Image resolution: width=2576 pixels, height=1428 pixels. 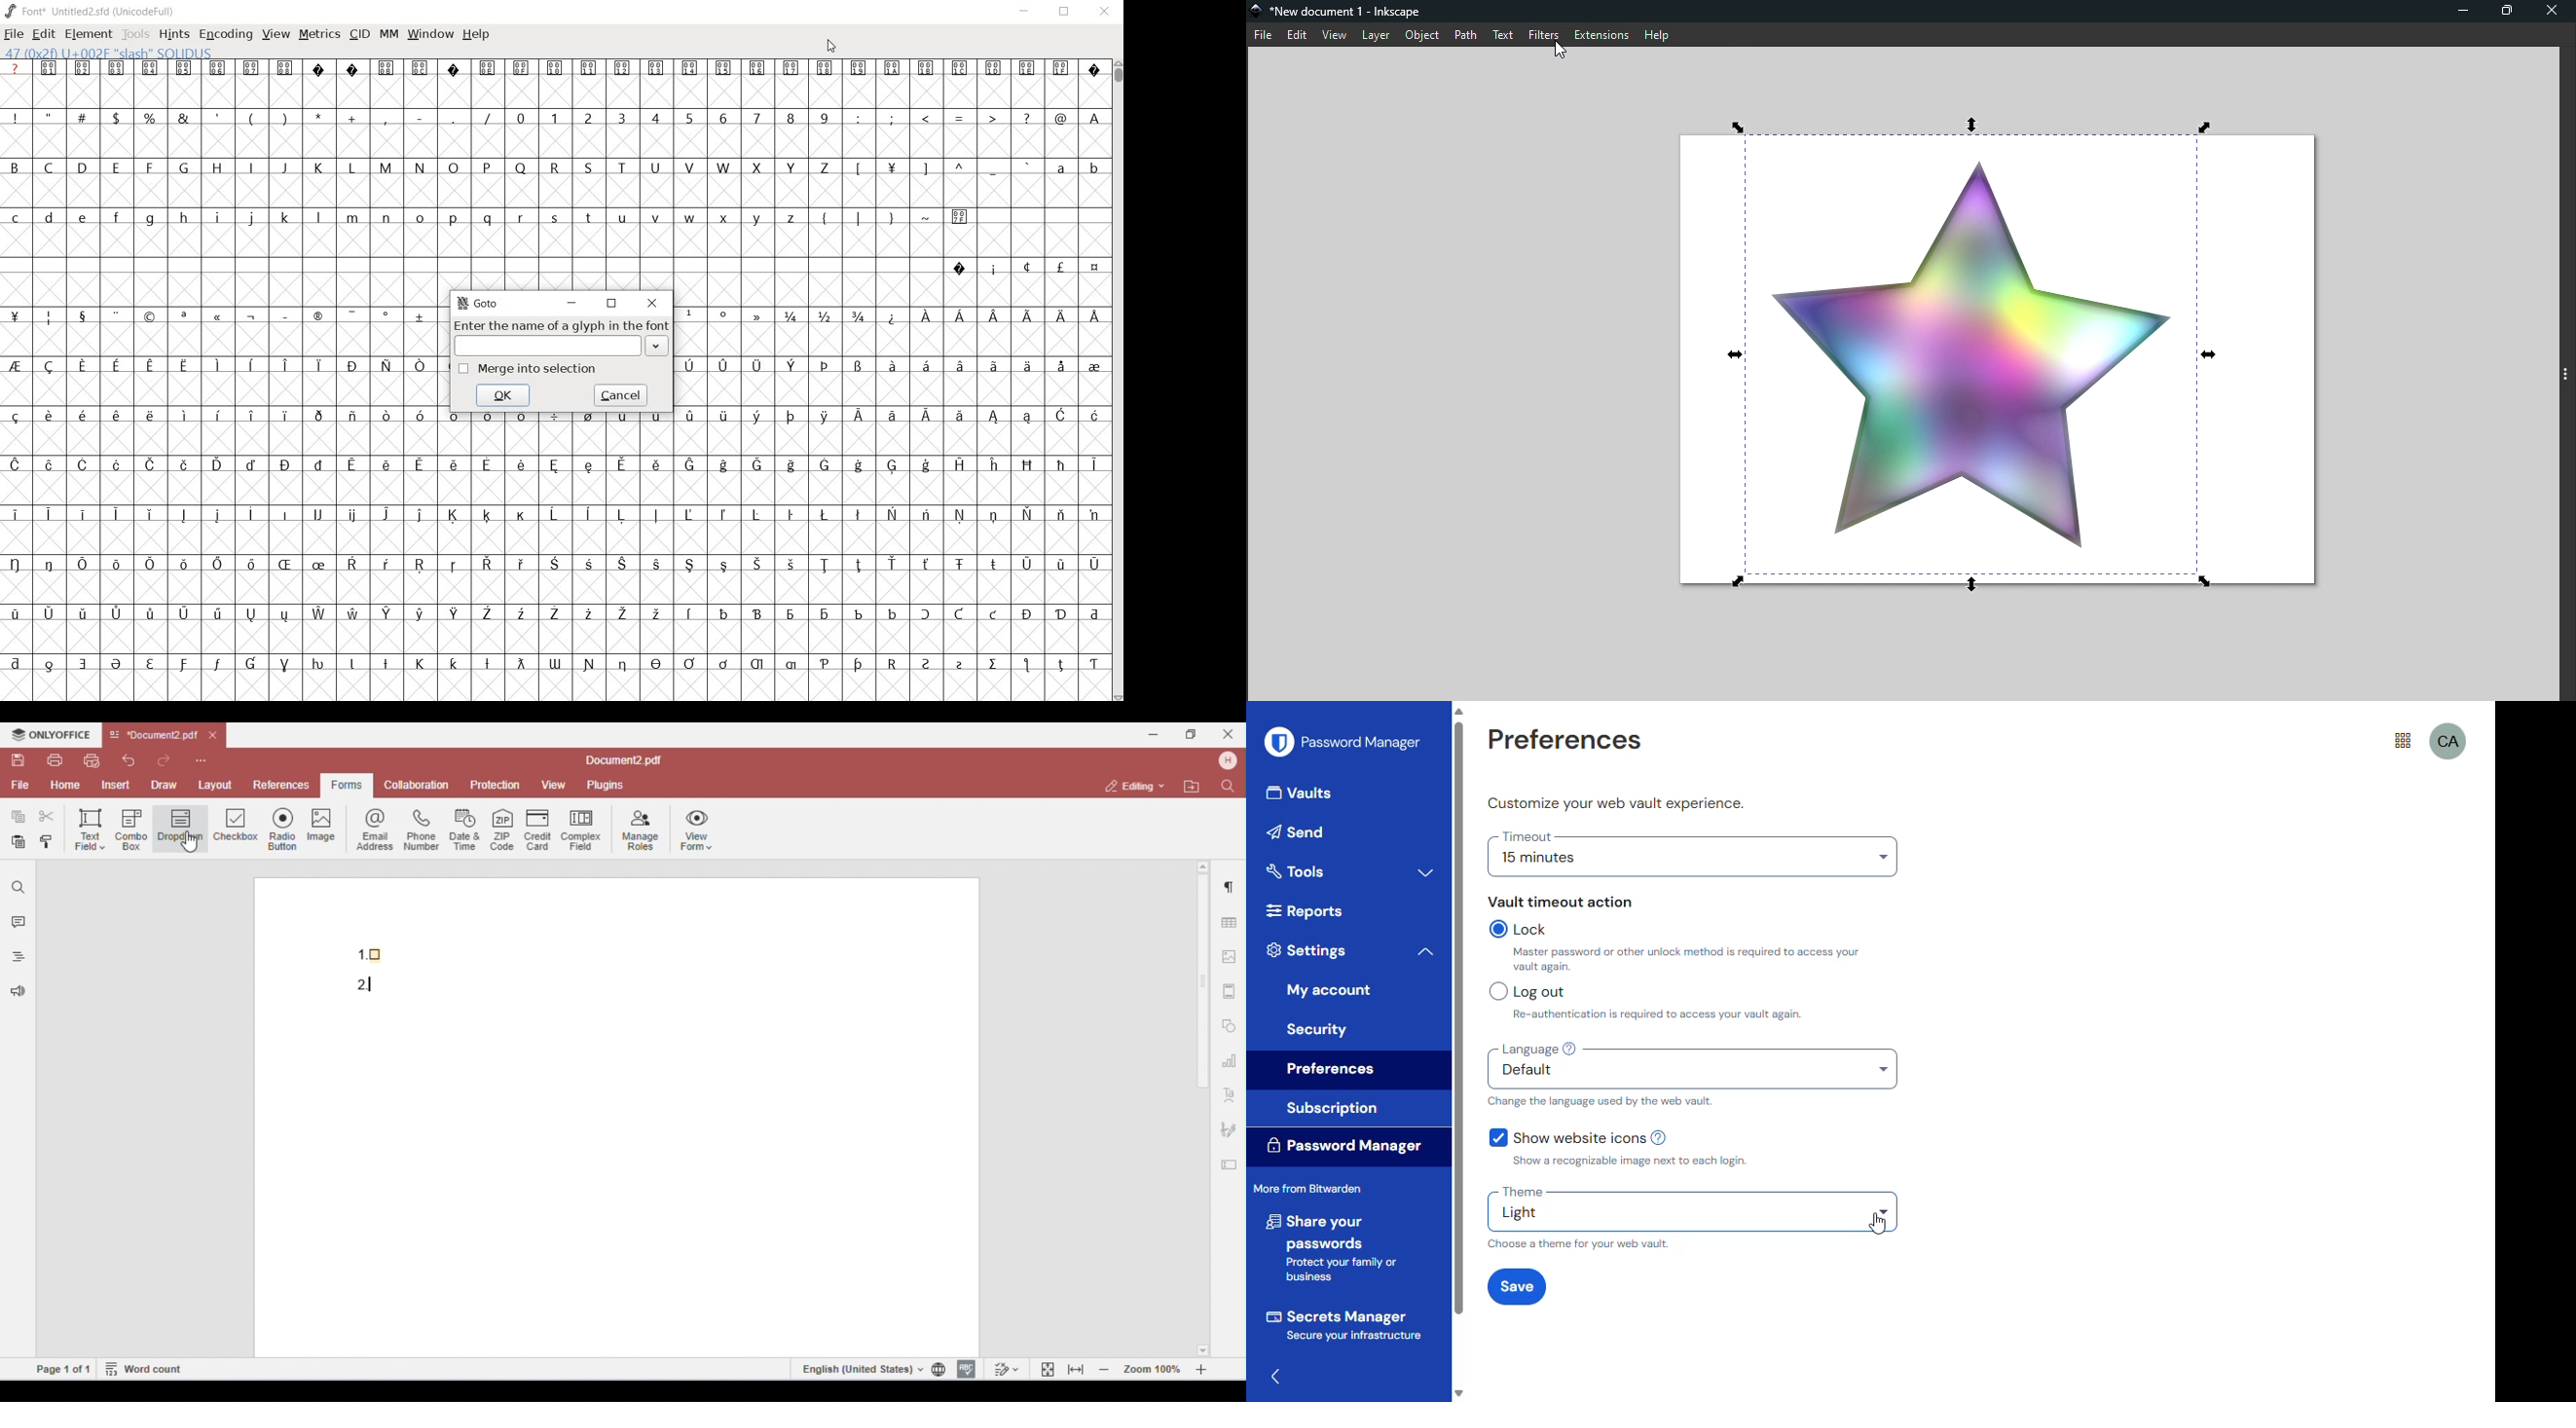 I want to click on symbols, so click(x=727, y=315).